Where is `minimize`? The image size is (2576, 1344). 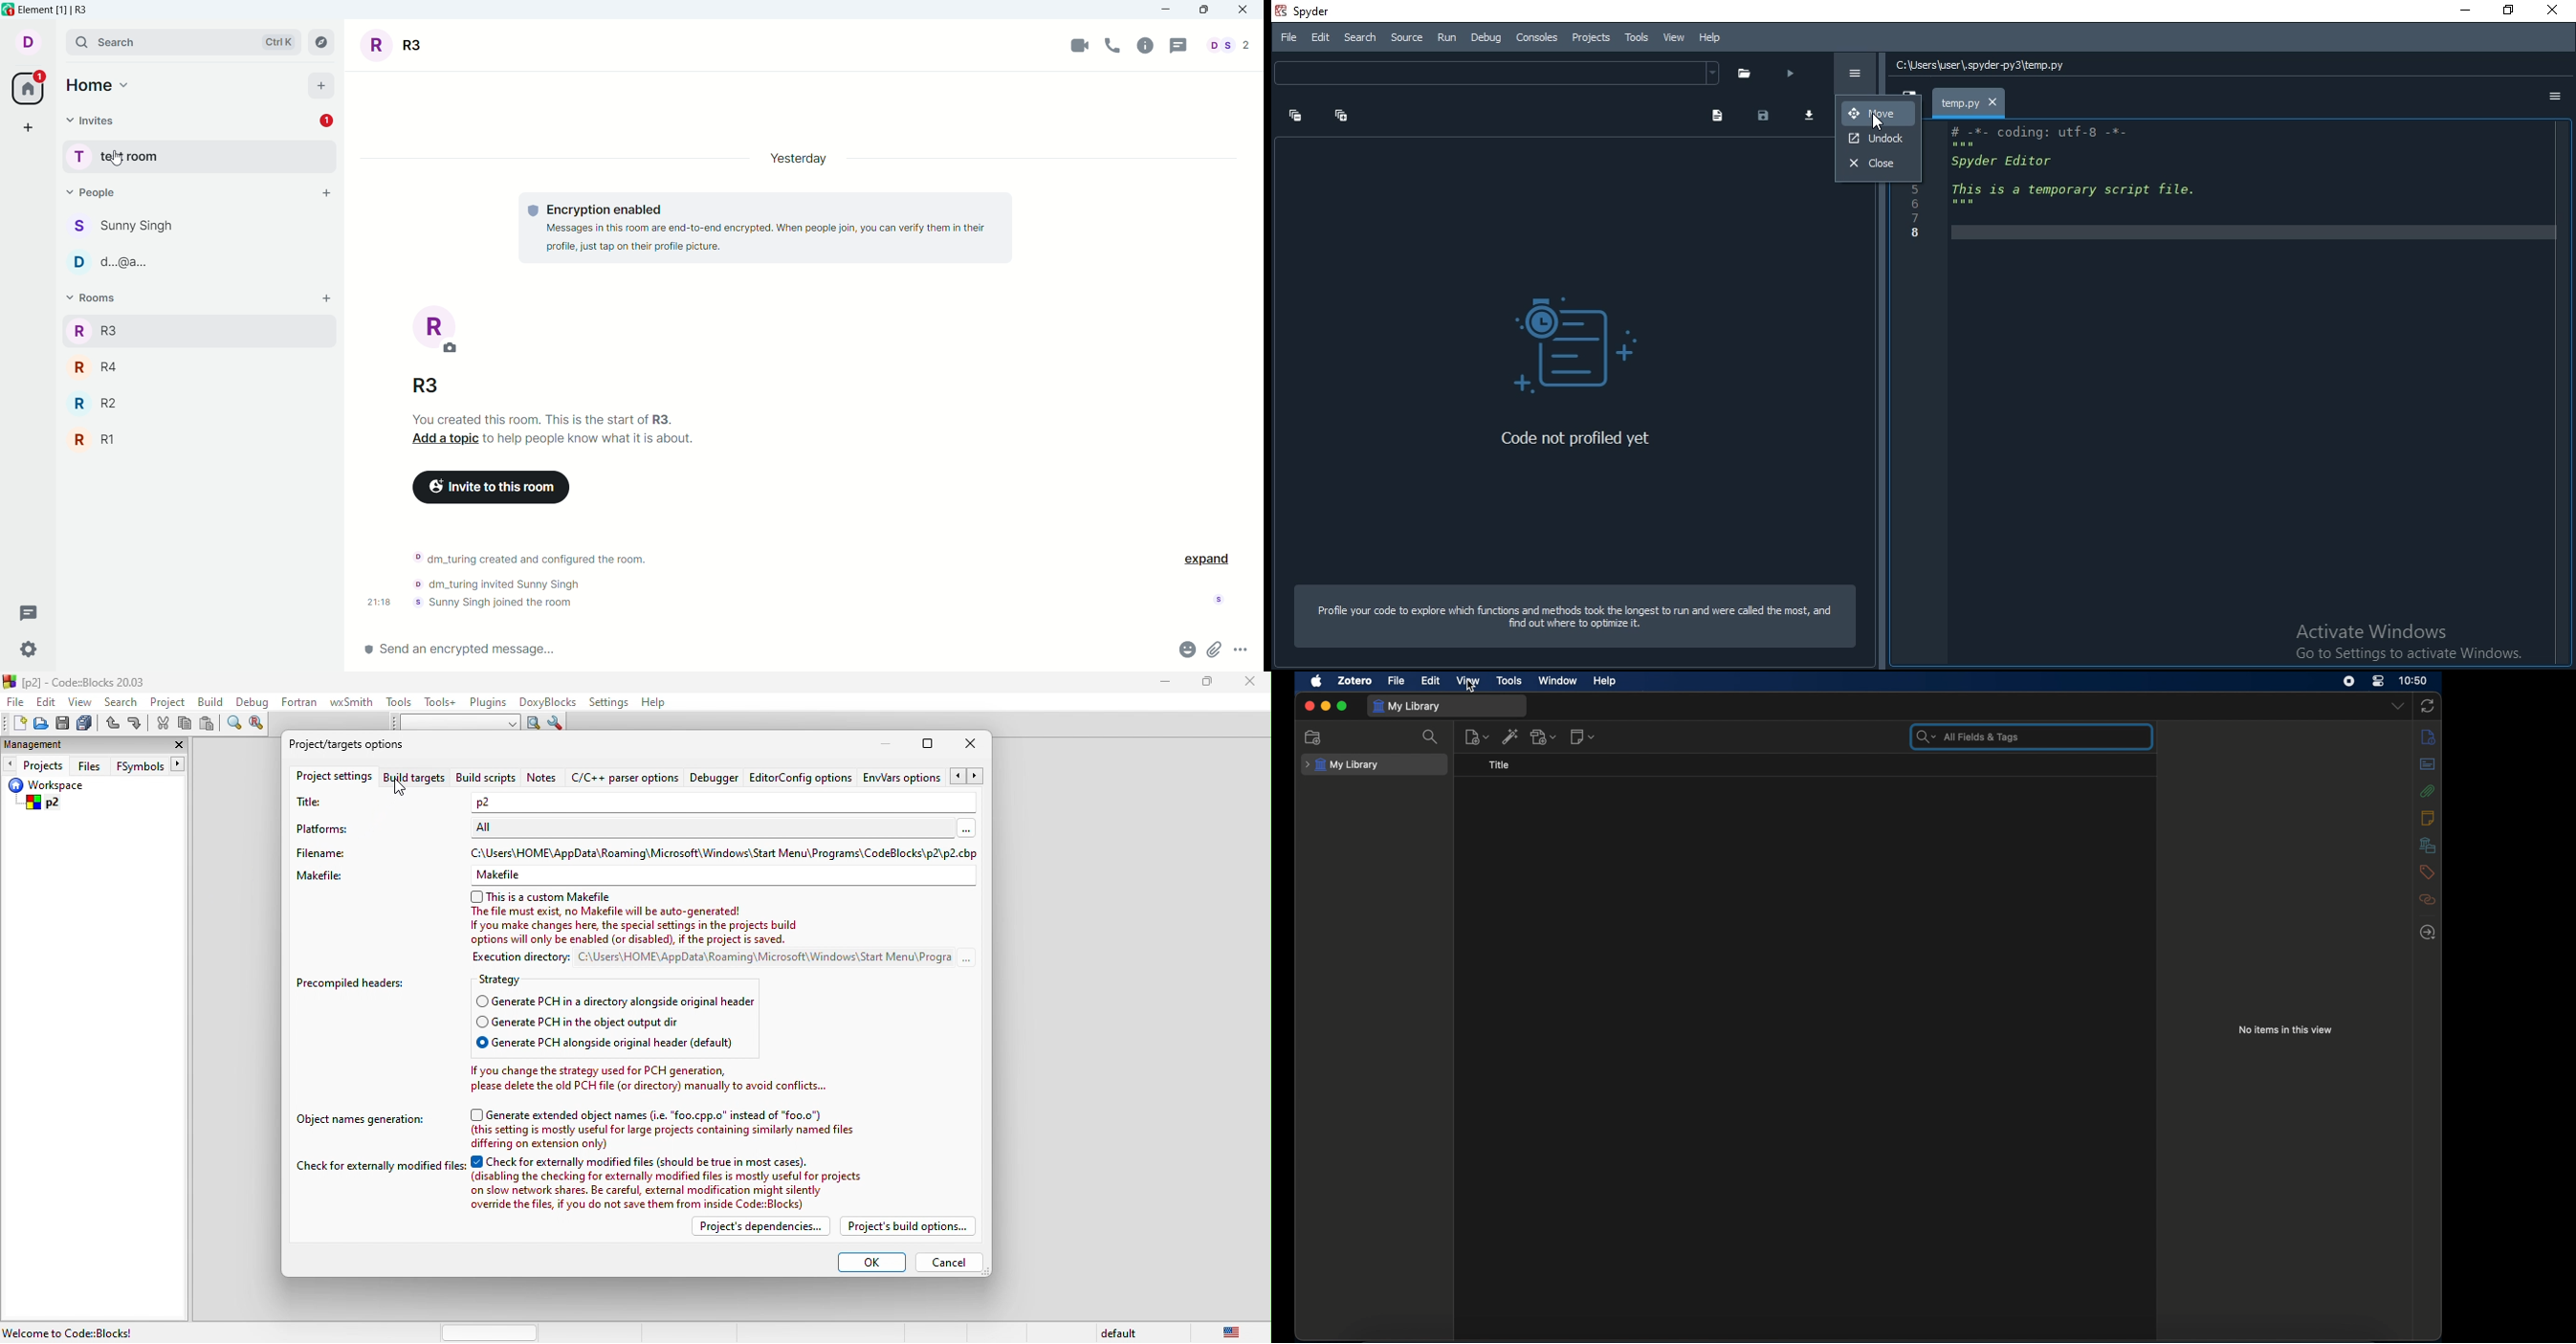
minimize is located at coordinates (886, 744).